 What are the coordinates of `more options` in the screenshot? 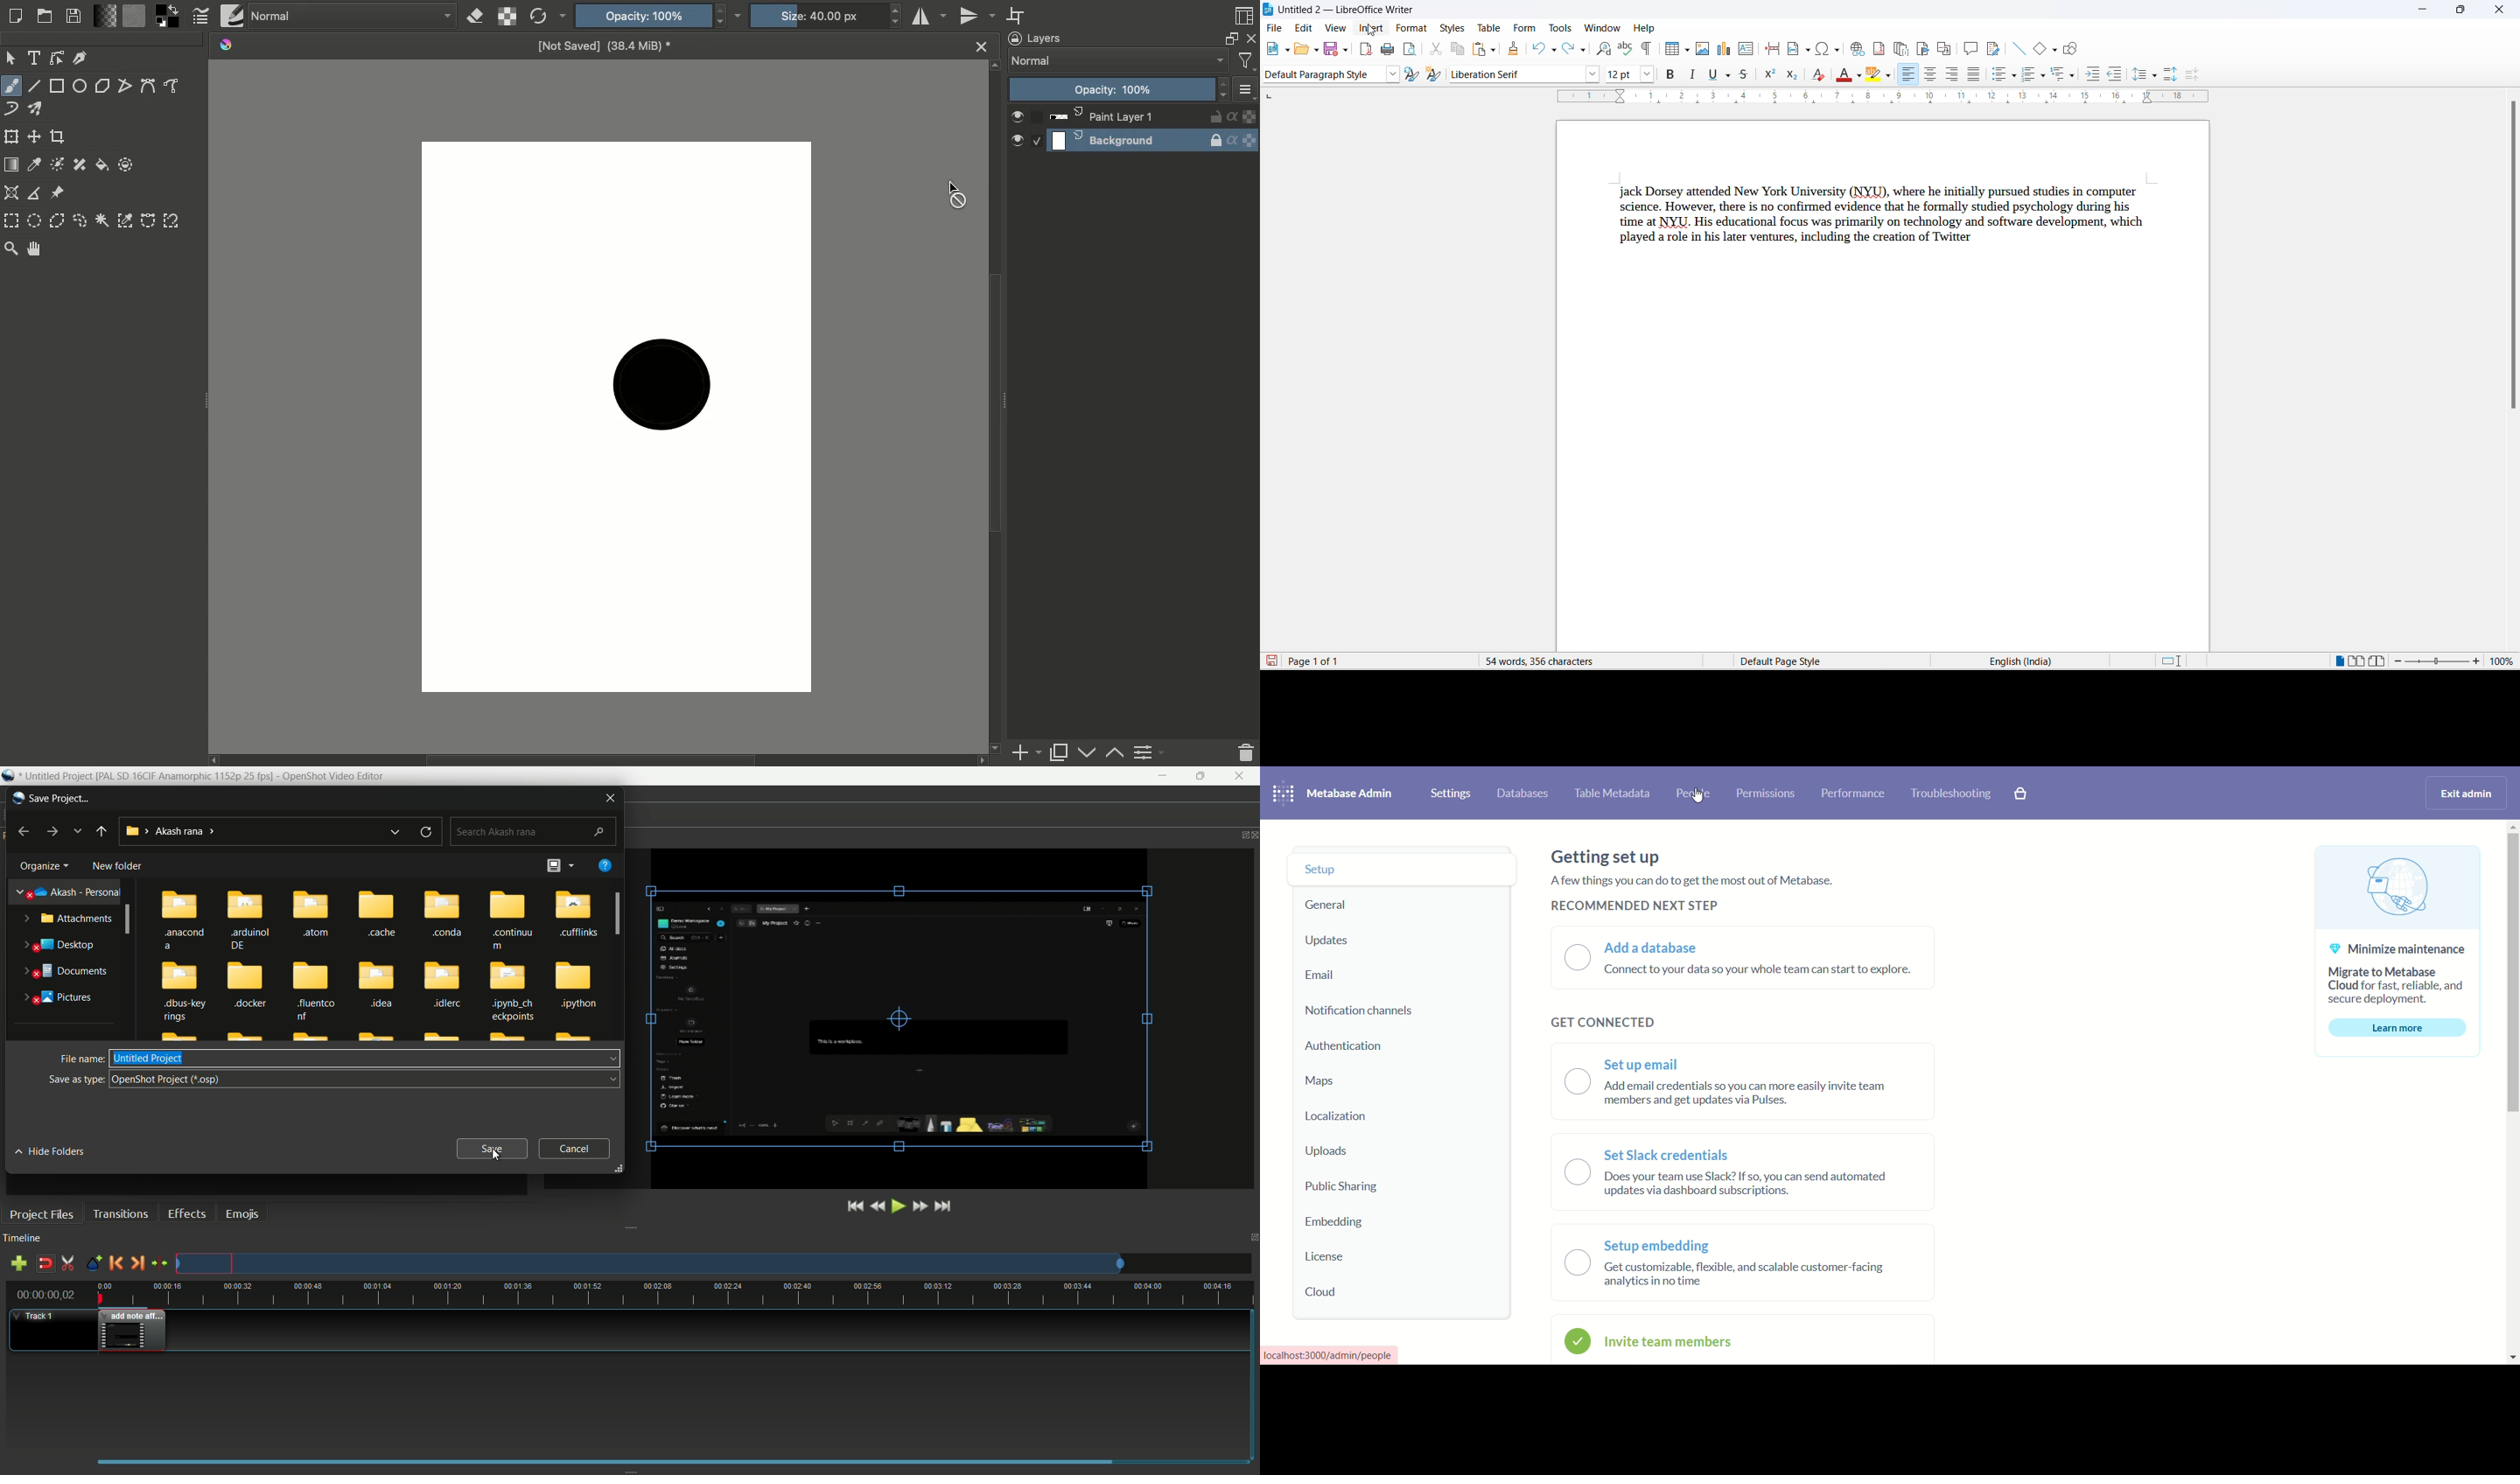 It's located at (574, 867).